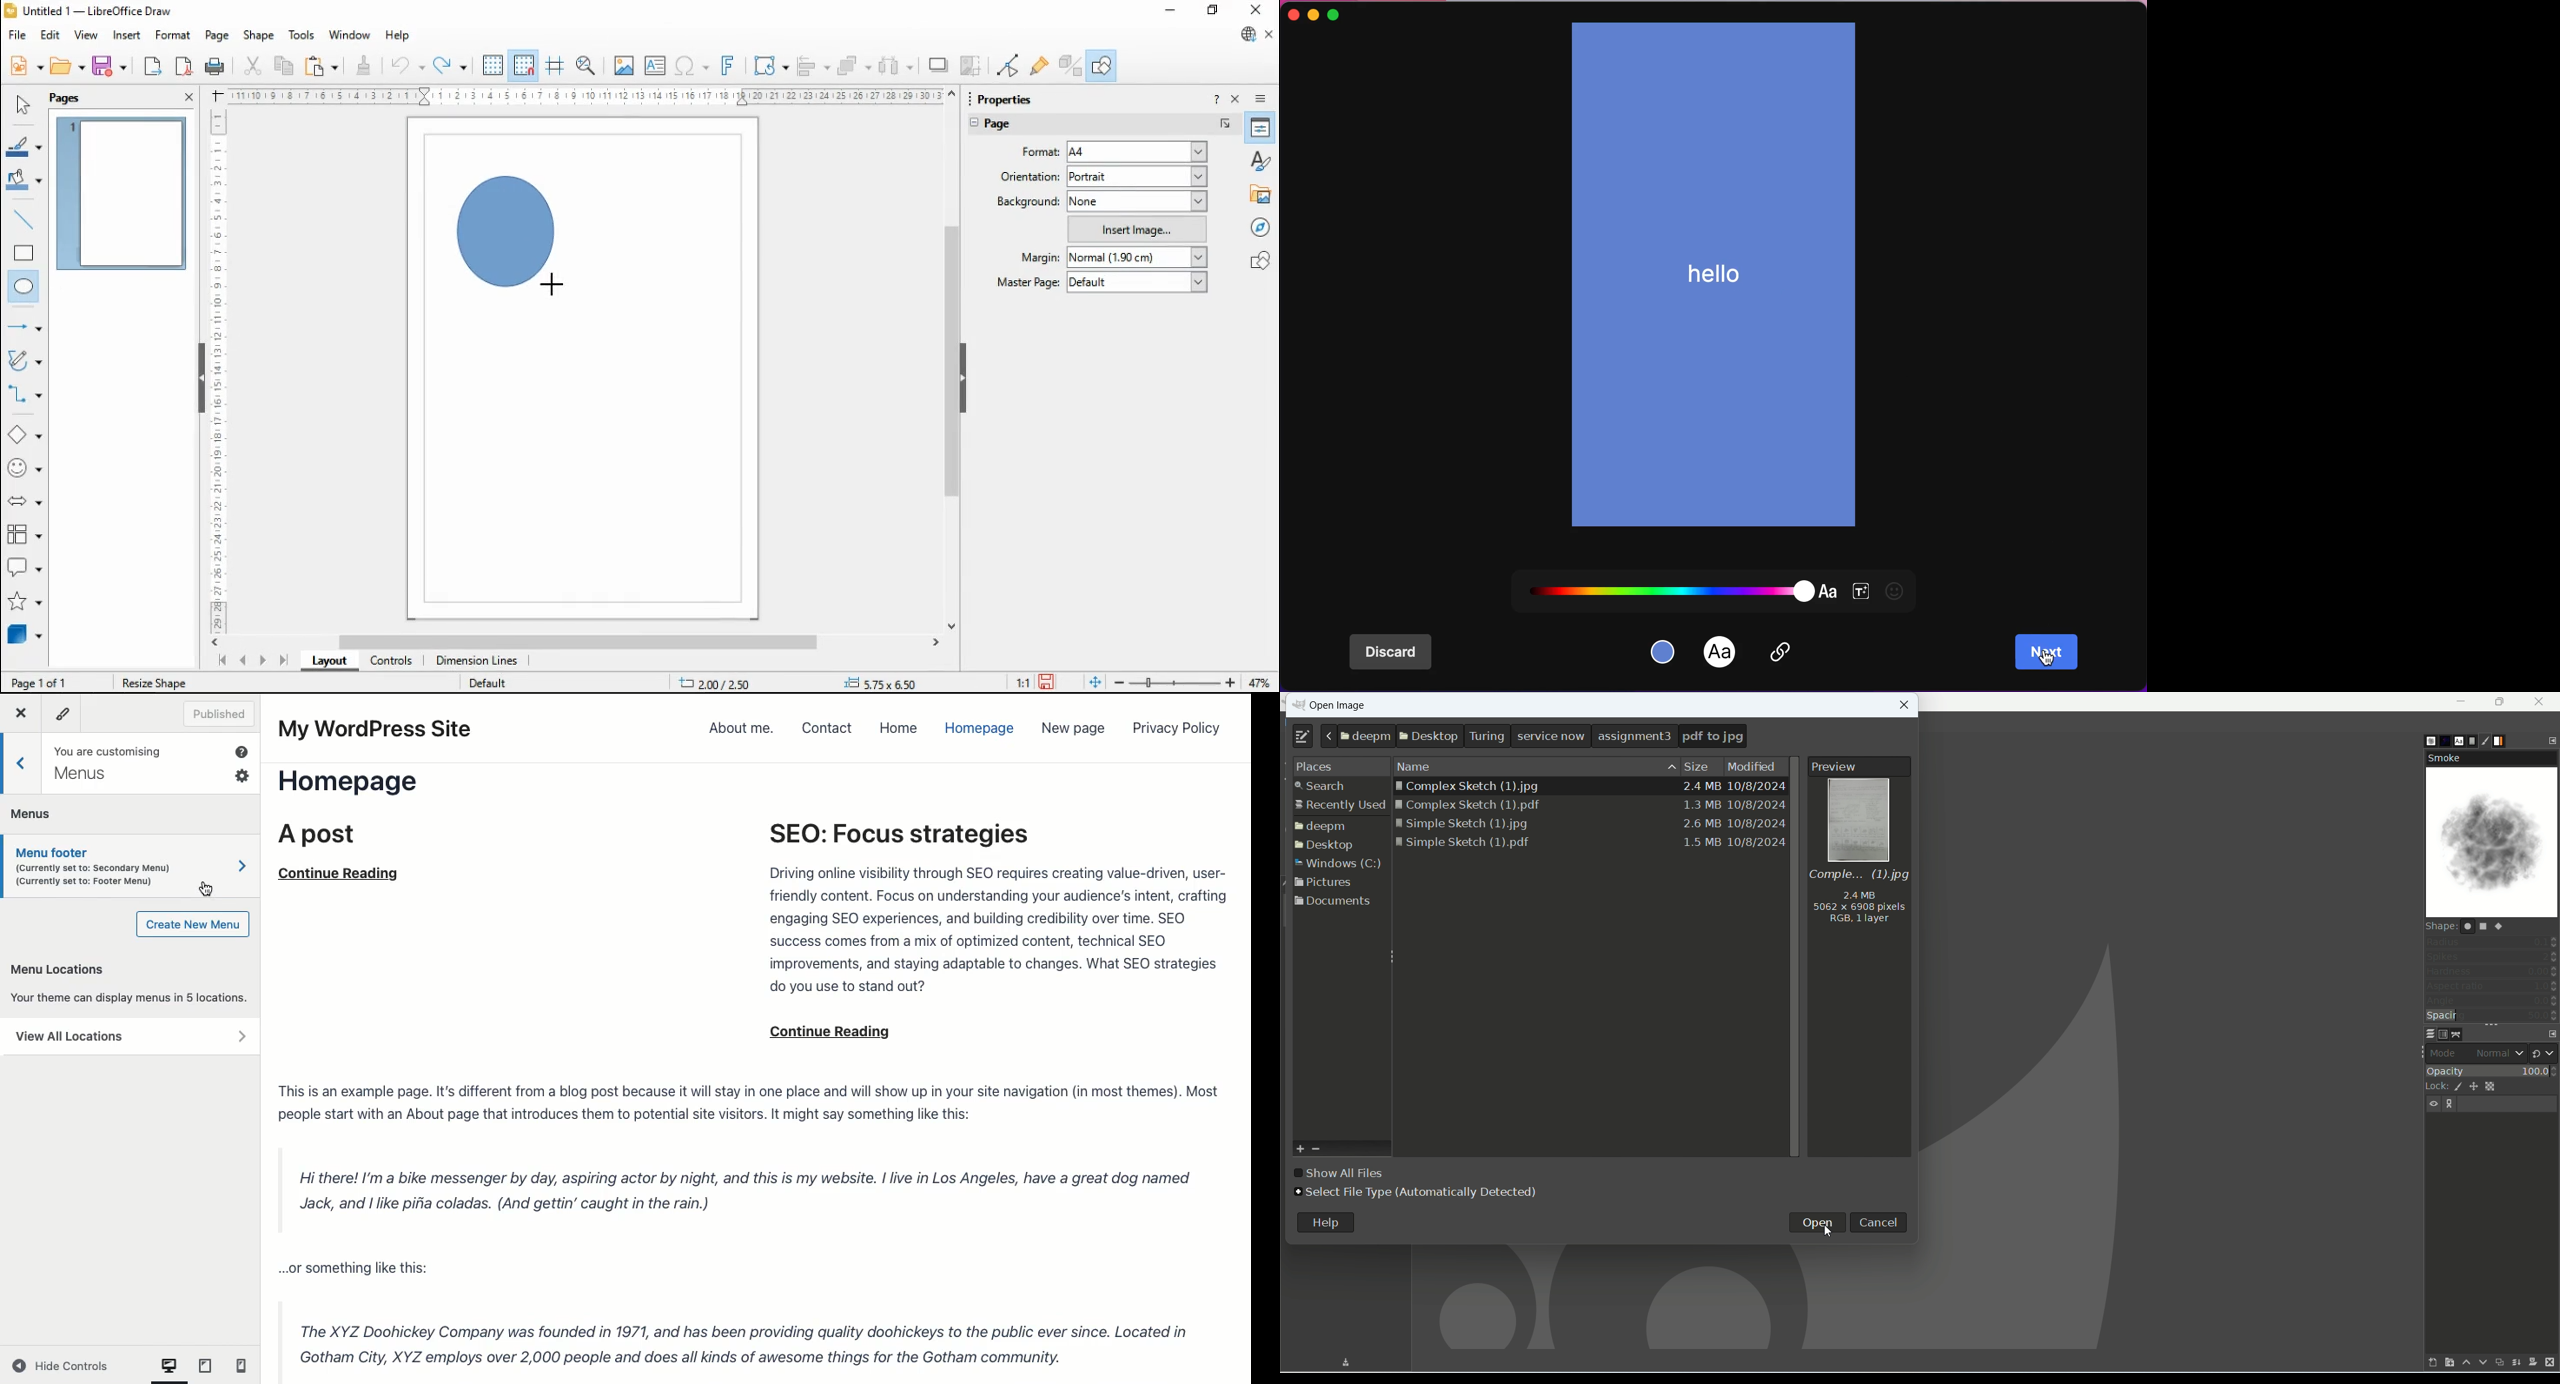 The image size is (2576, 1400). I want to click on undo, so click(408, 66).